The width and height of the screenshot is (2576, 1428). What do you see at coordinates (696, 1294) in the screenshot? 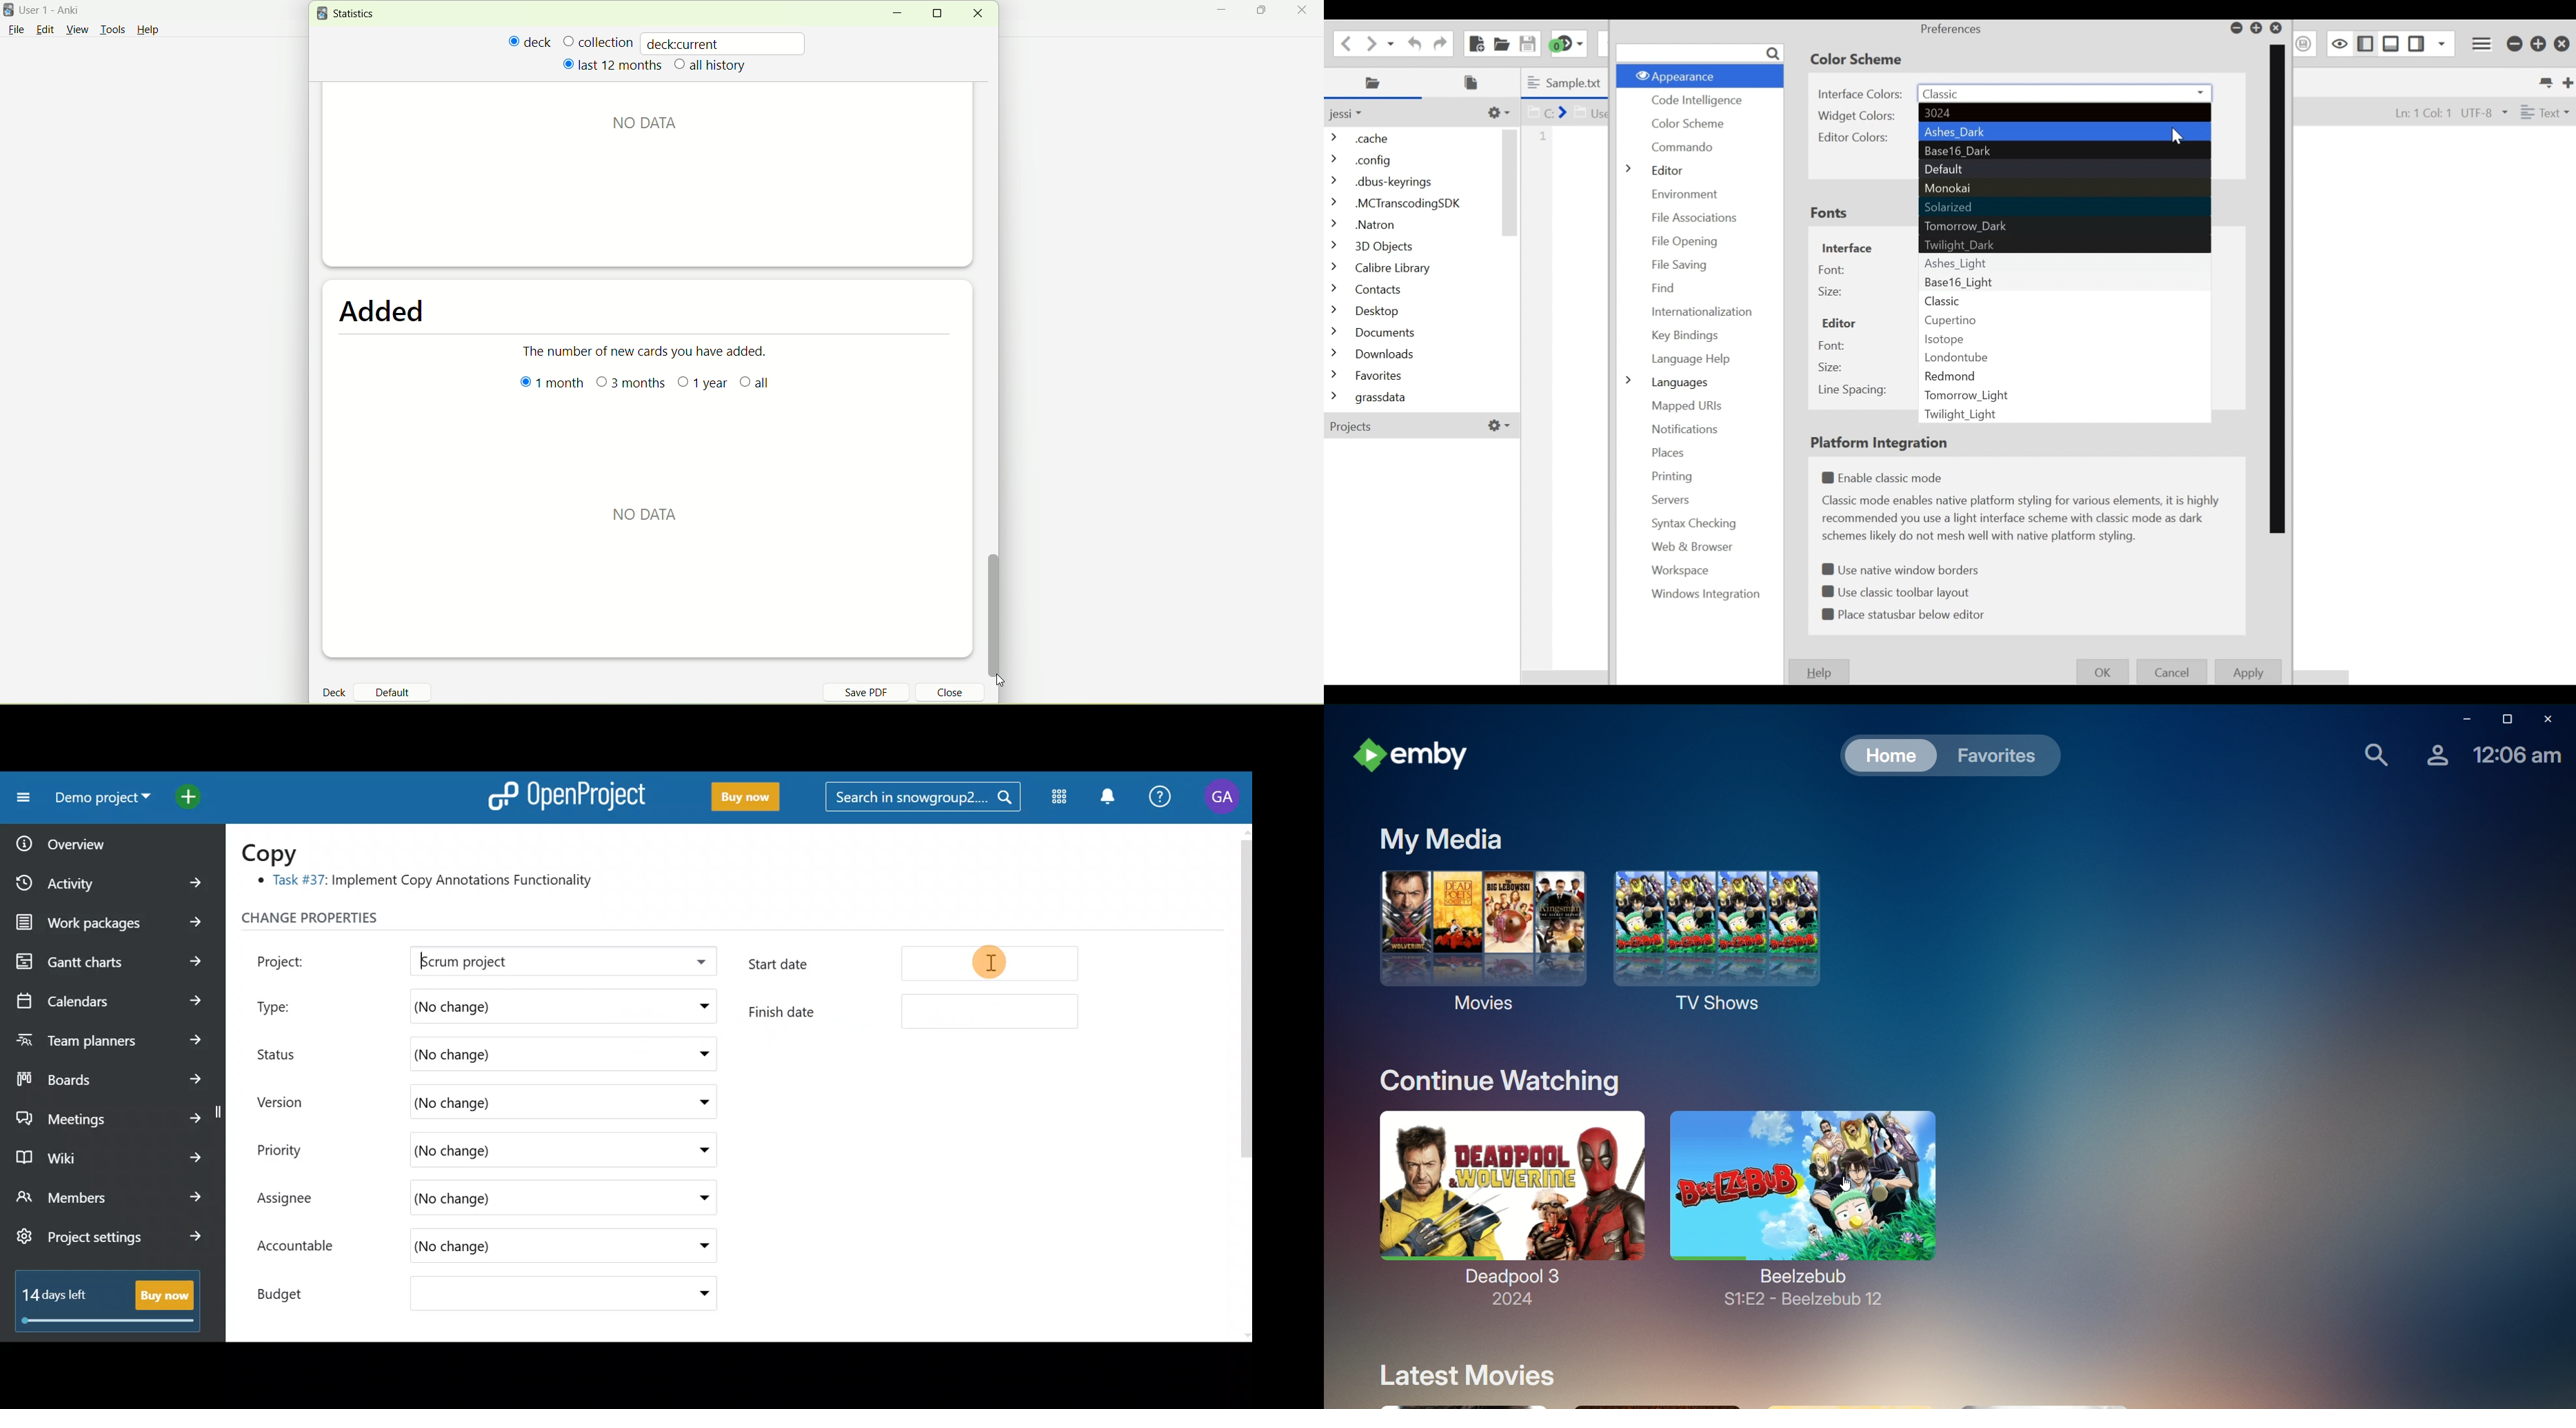
I see `Budget drop down` at bounding box center [696, 1294].